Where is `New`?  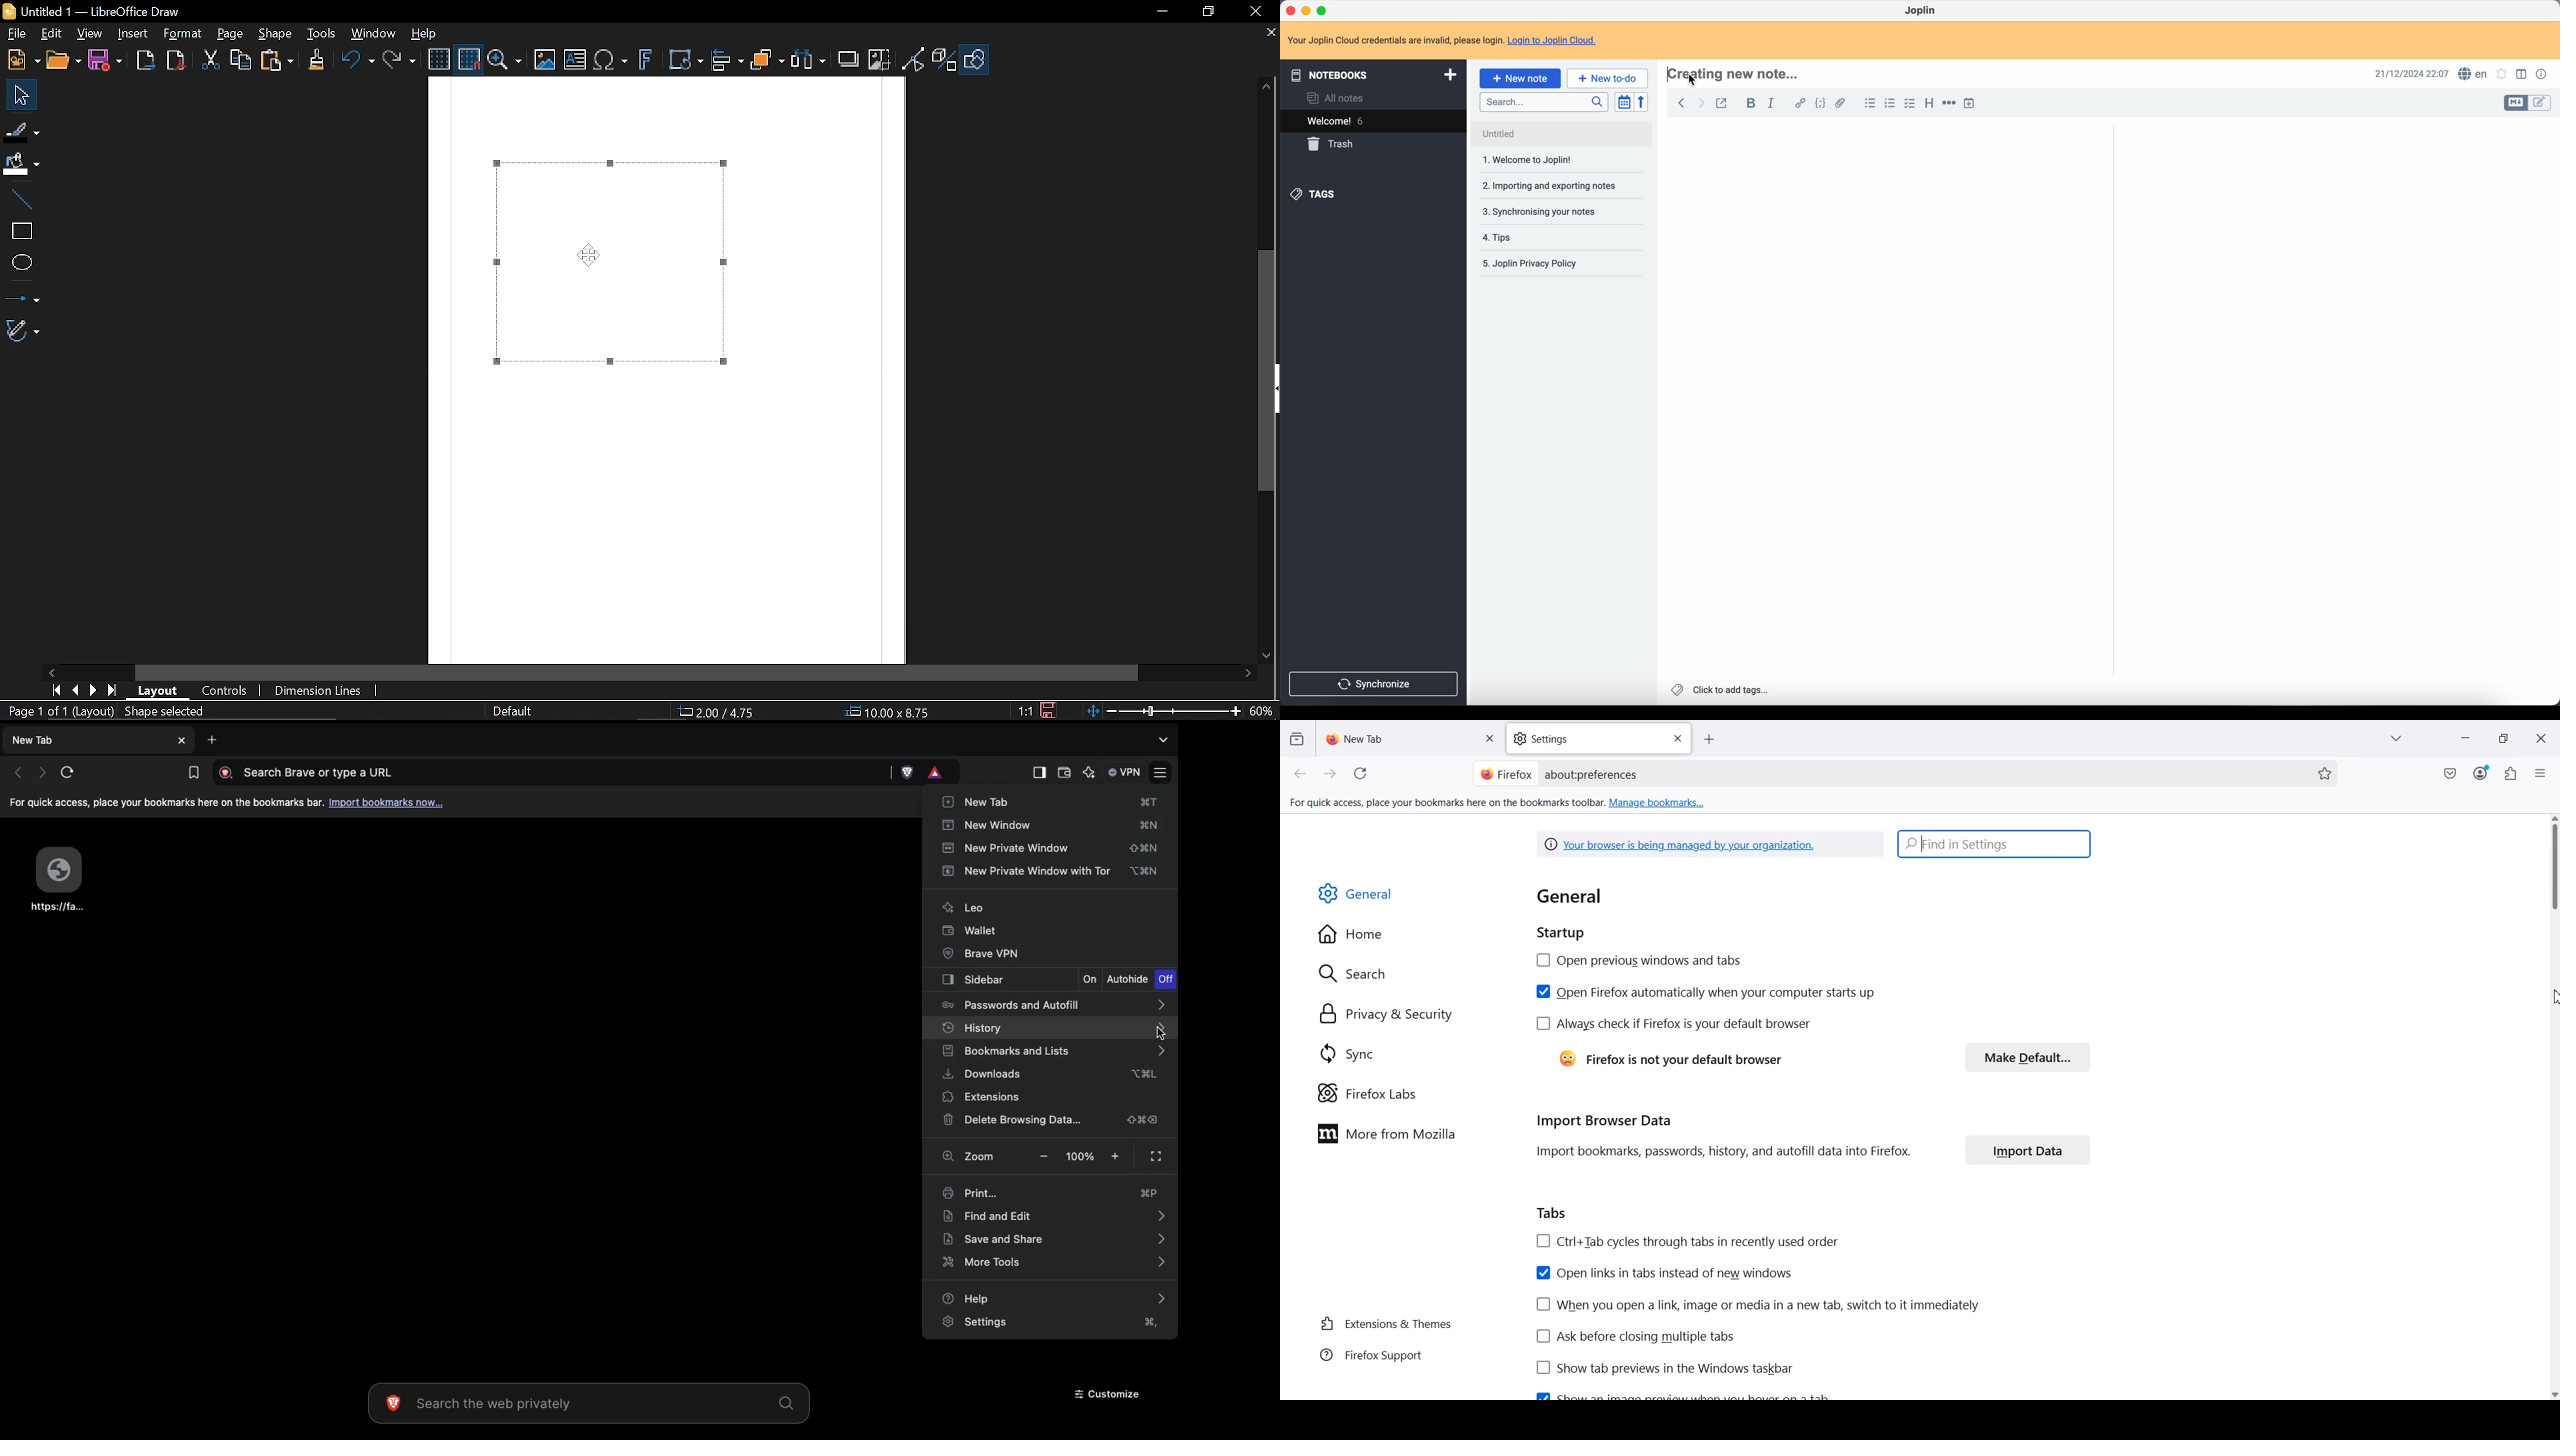 New is located at coordinates (21, 61).